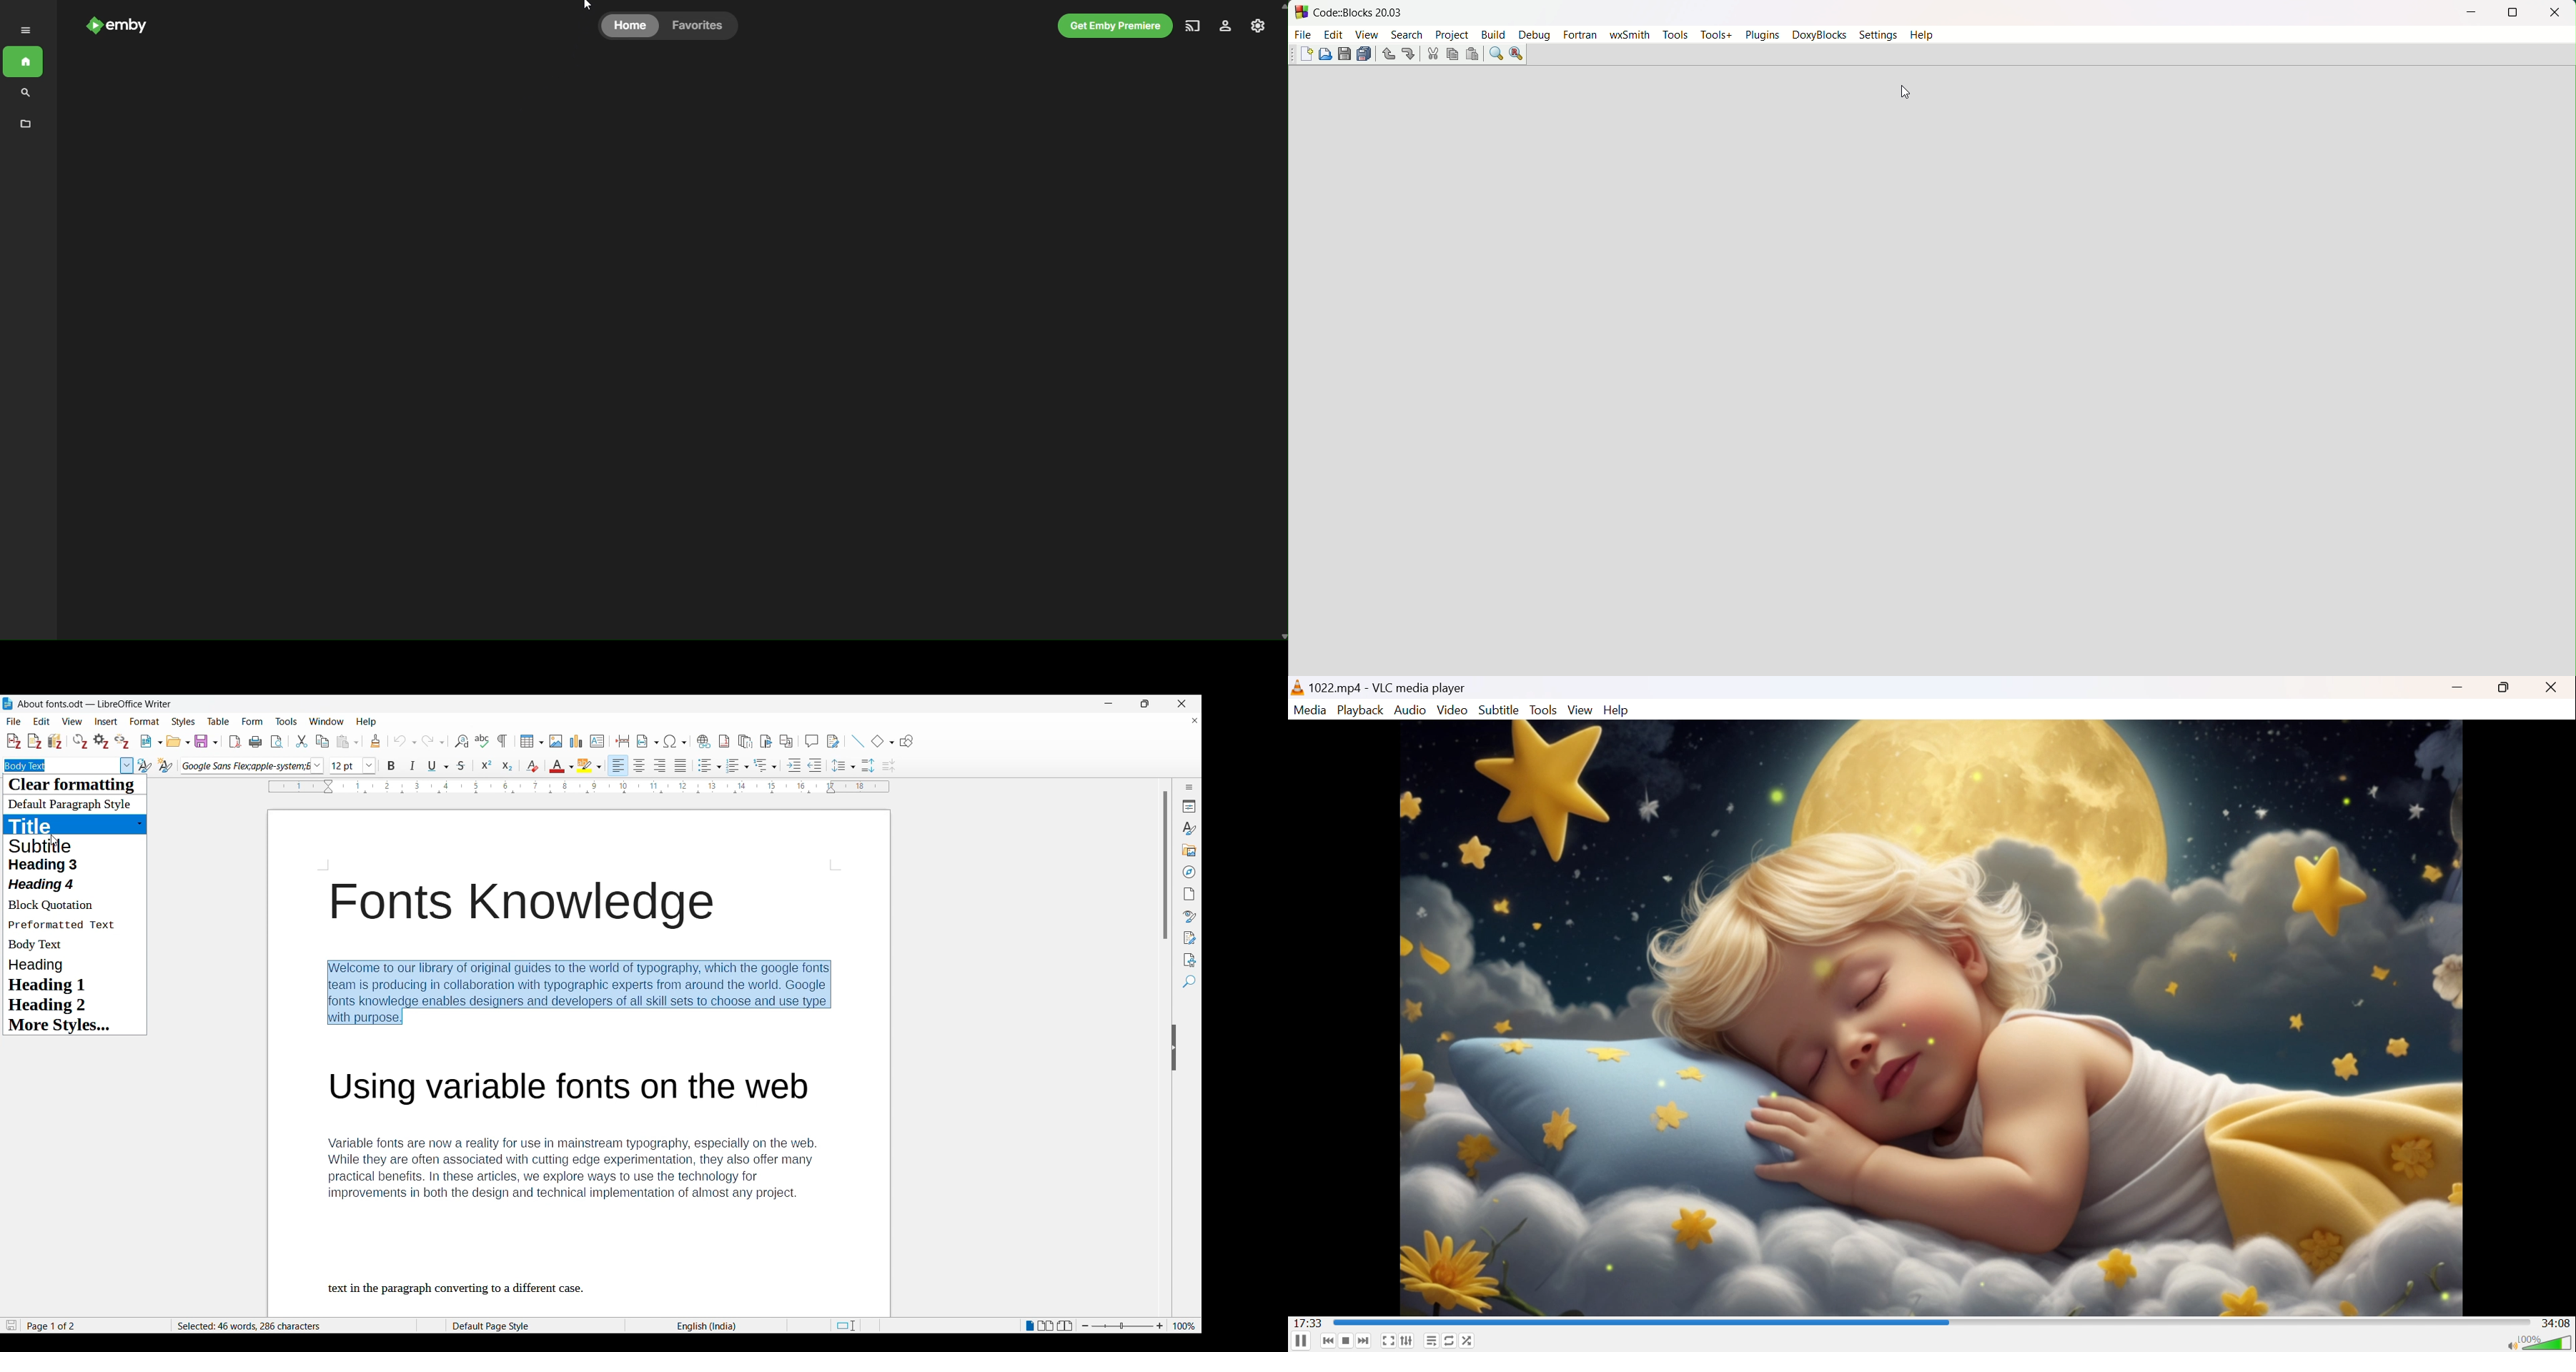 The width and height of the screenshot is (2576, 1372). What do you see at coordinates (1146, 704) in the screenshot?
I see `Show in smaller tab` at bounding box center [1146, 704].